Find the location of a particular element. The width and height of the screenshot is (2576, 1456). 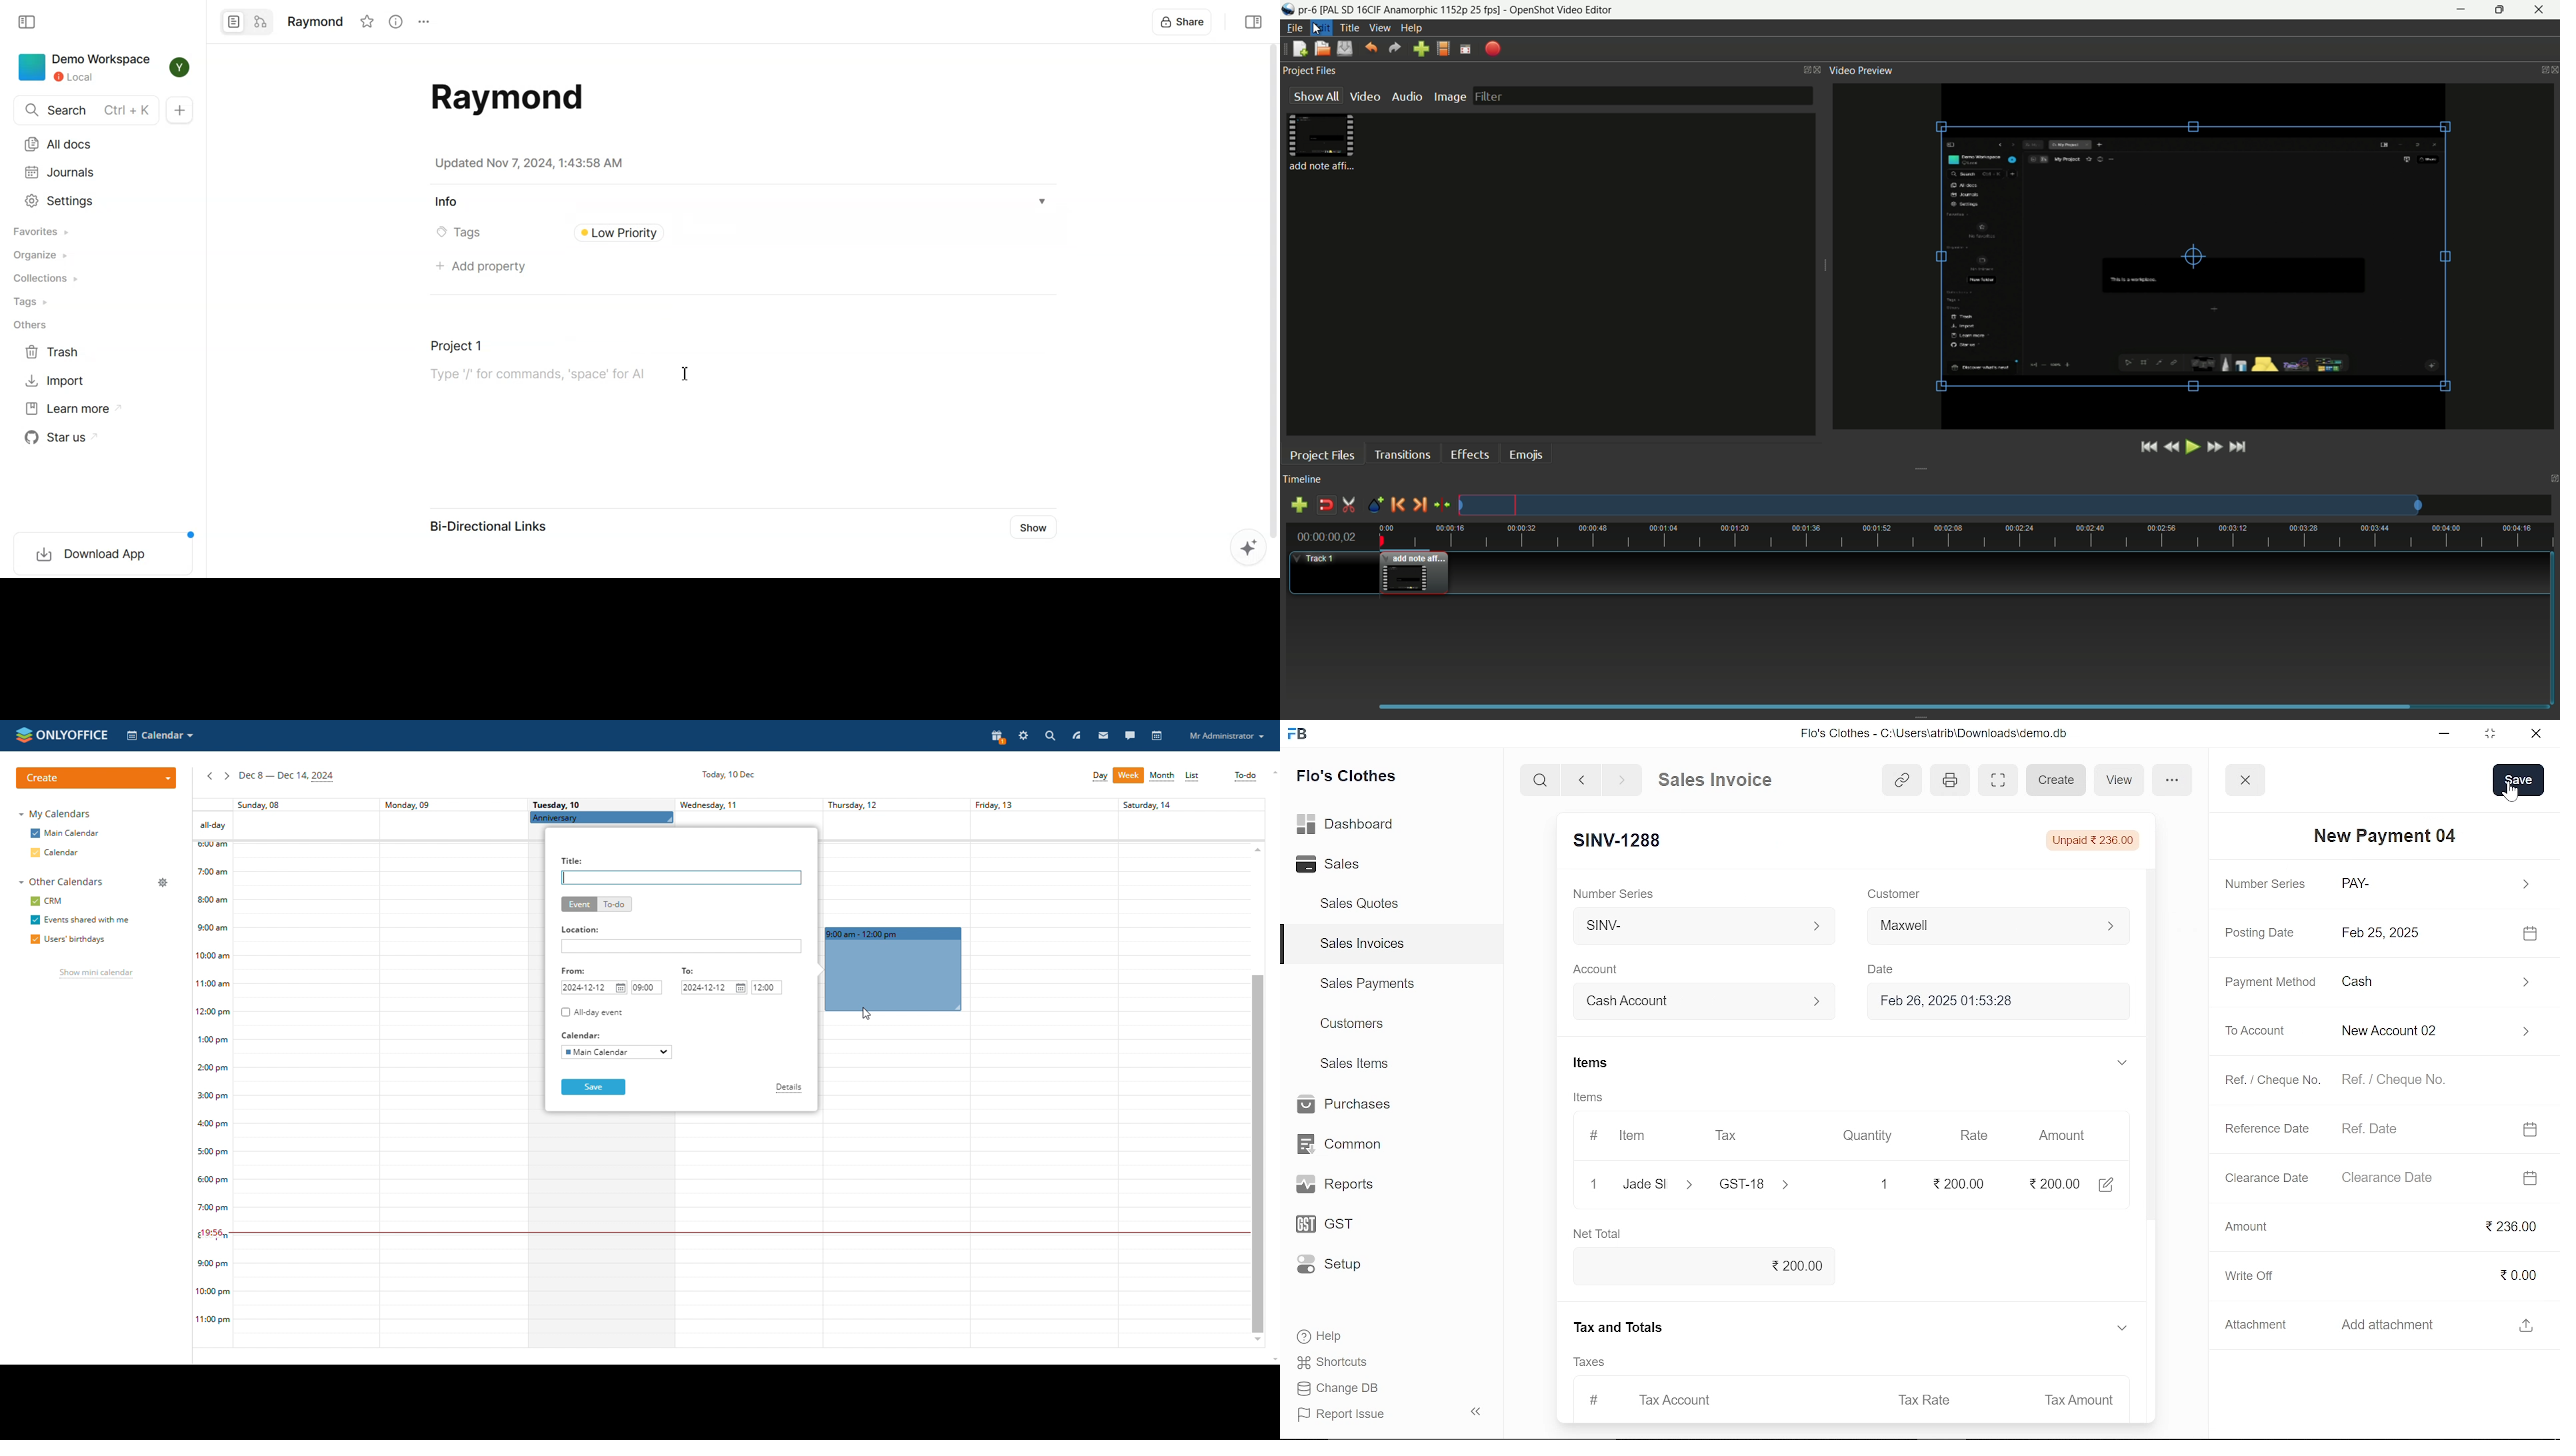

profile is located at coordinates (1411, 10).